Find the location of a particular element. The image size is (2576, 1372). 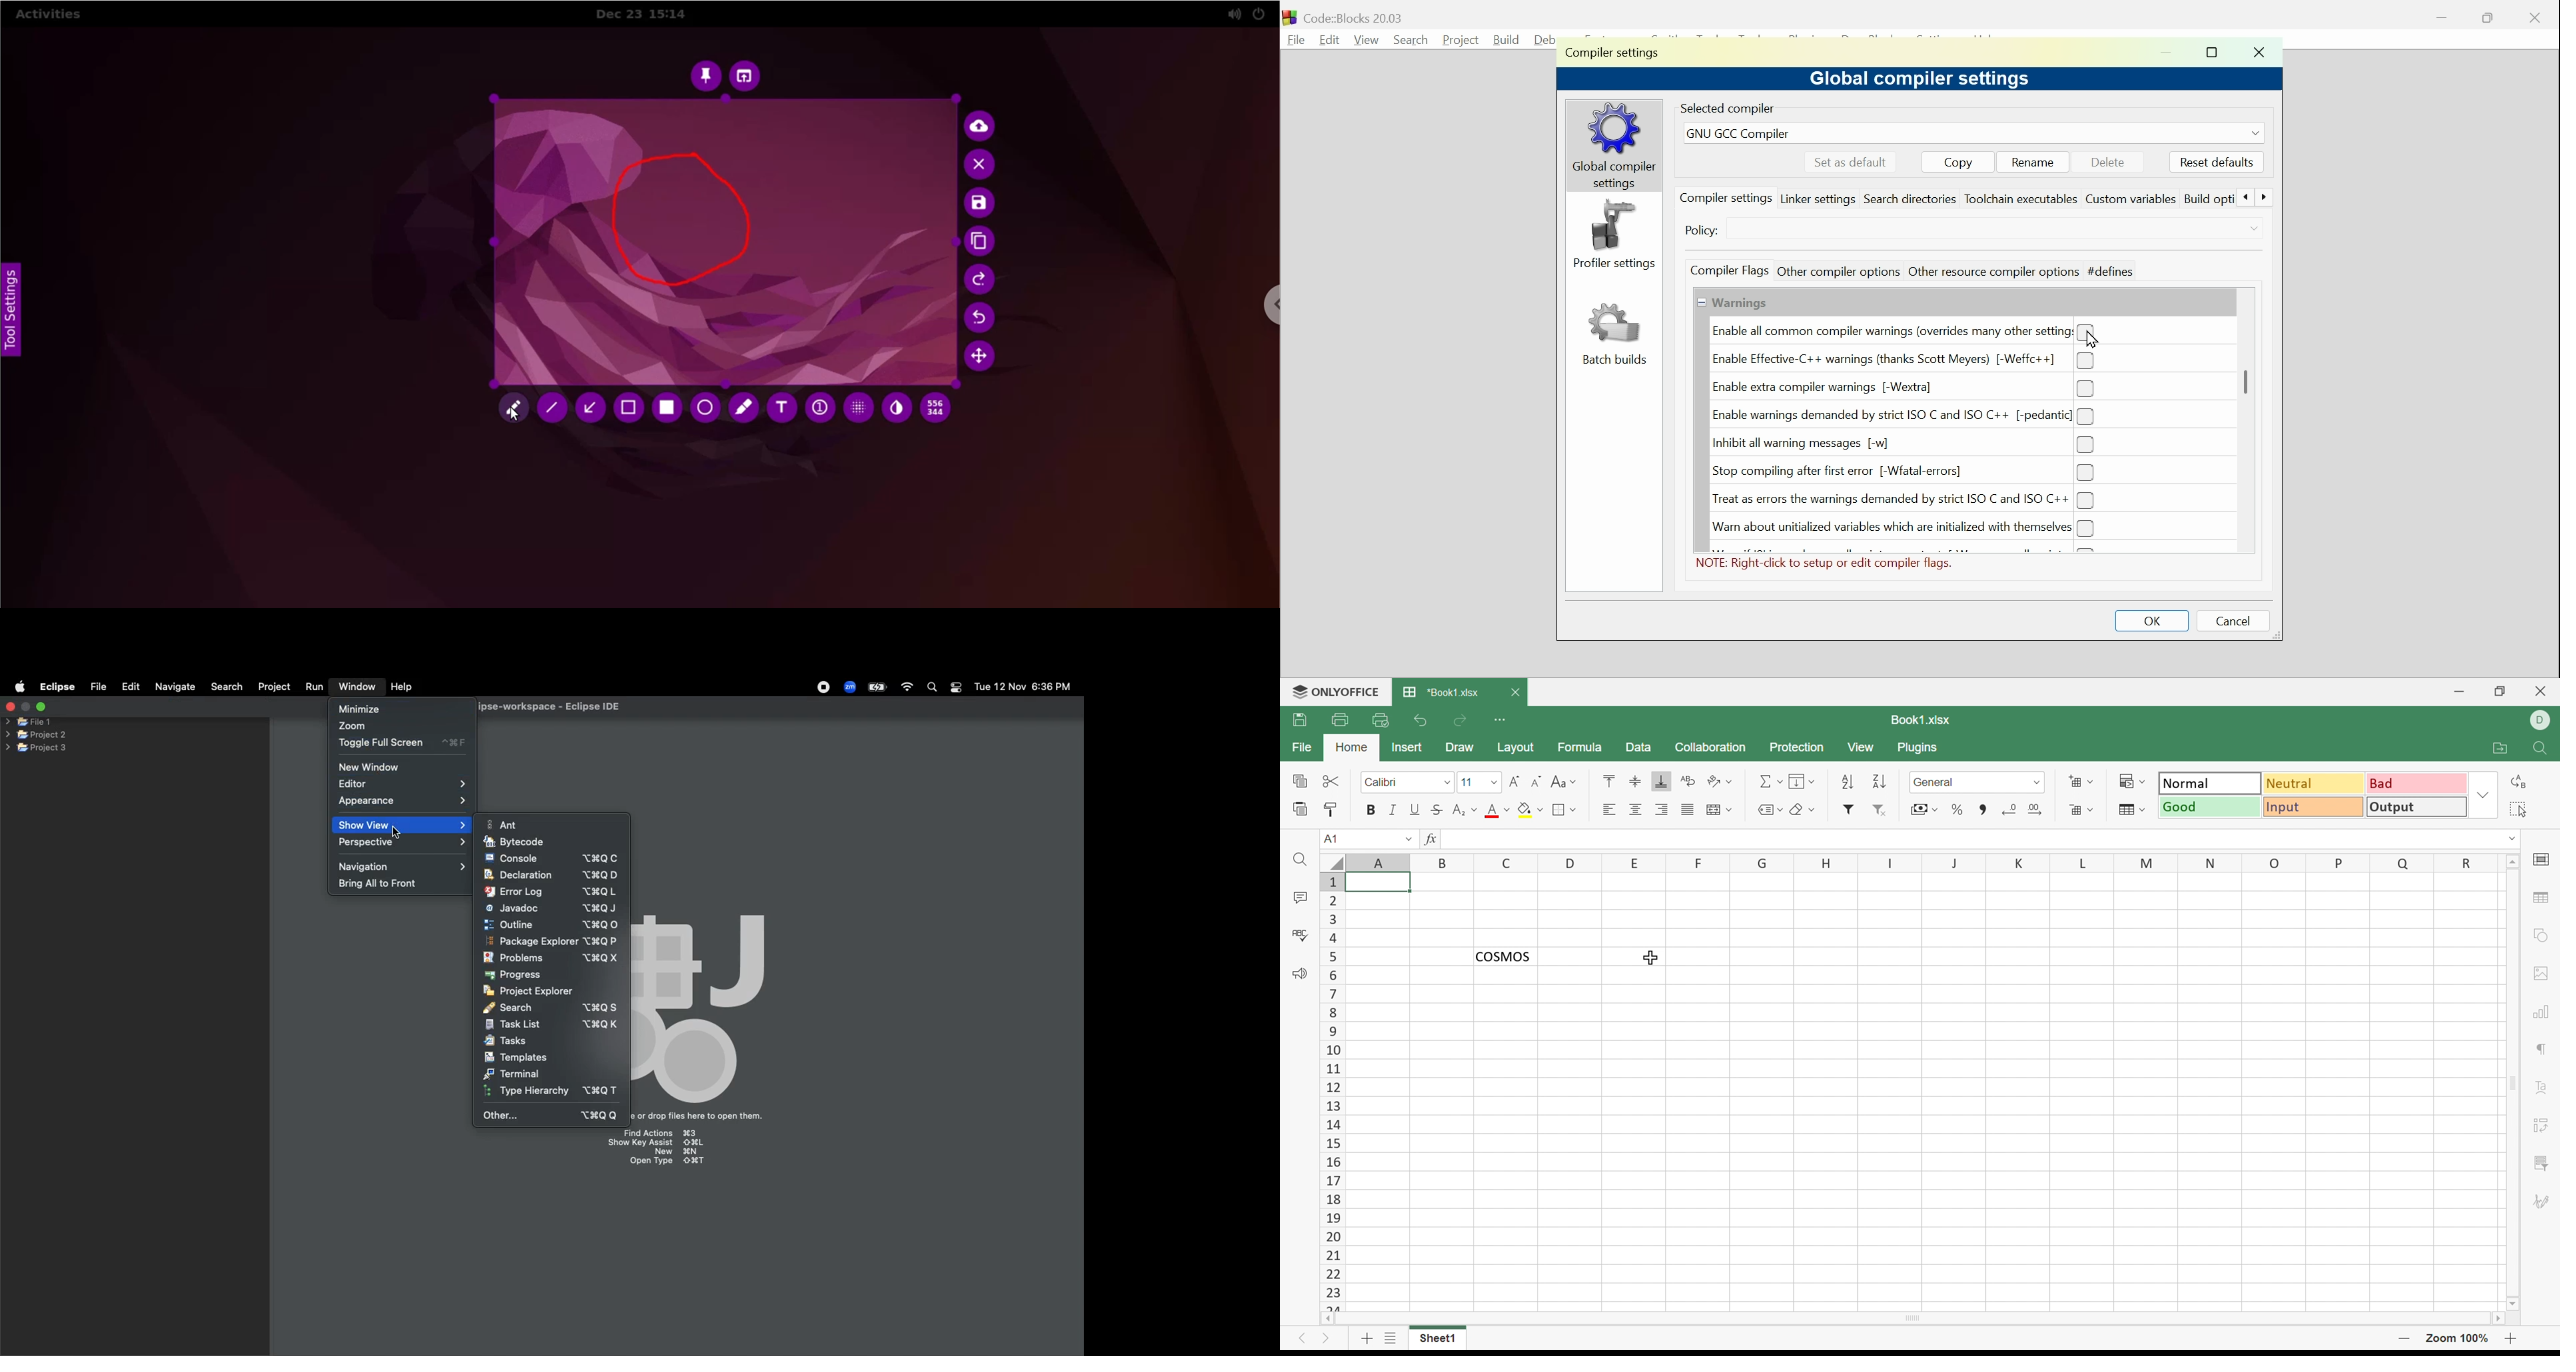

Cancel is located at coordinates (2238, 621).